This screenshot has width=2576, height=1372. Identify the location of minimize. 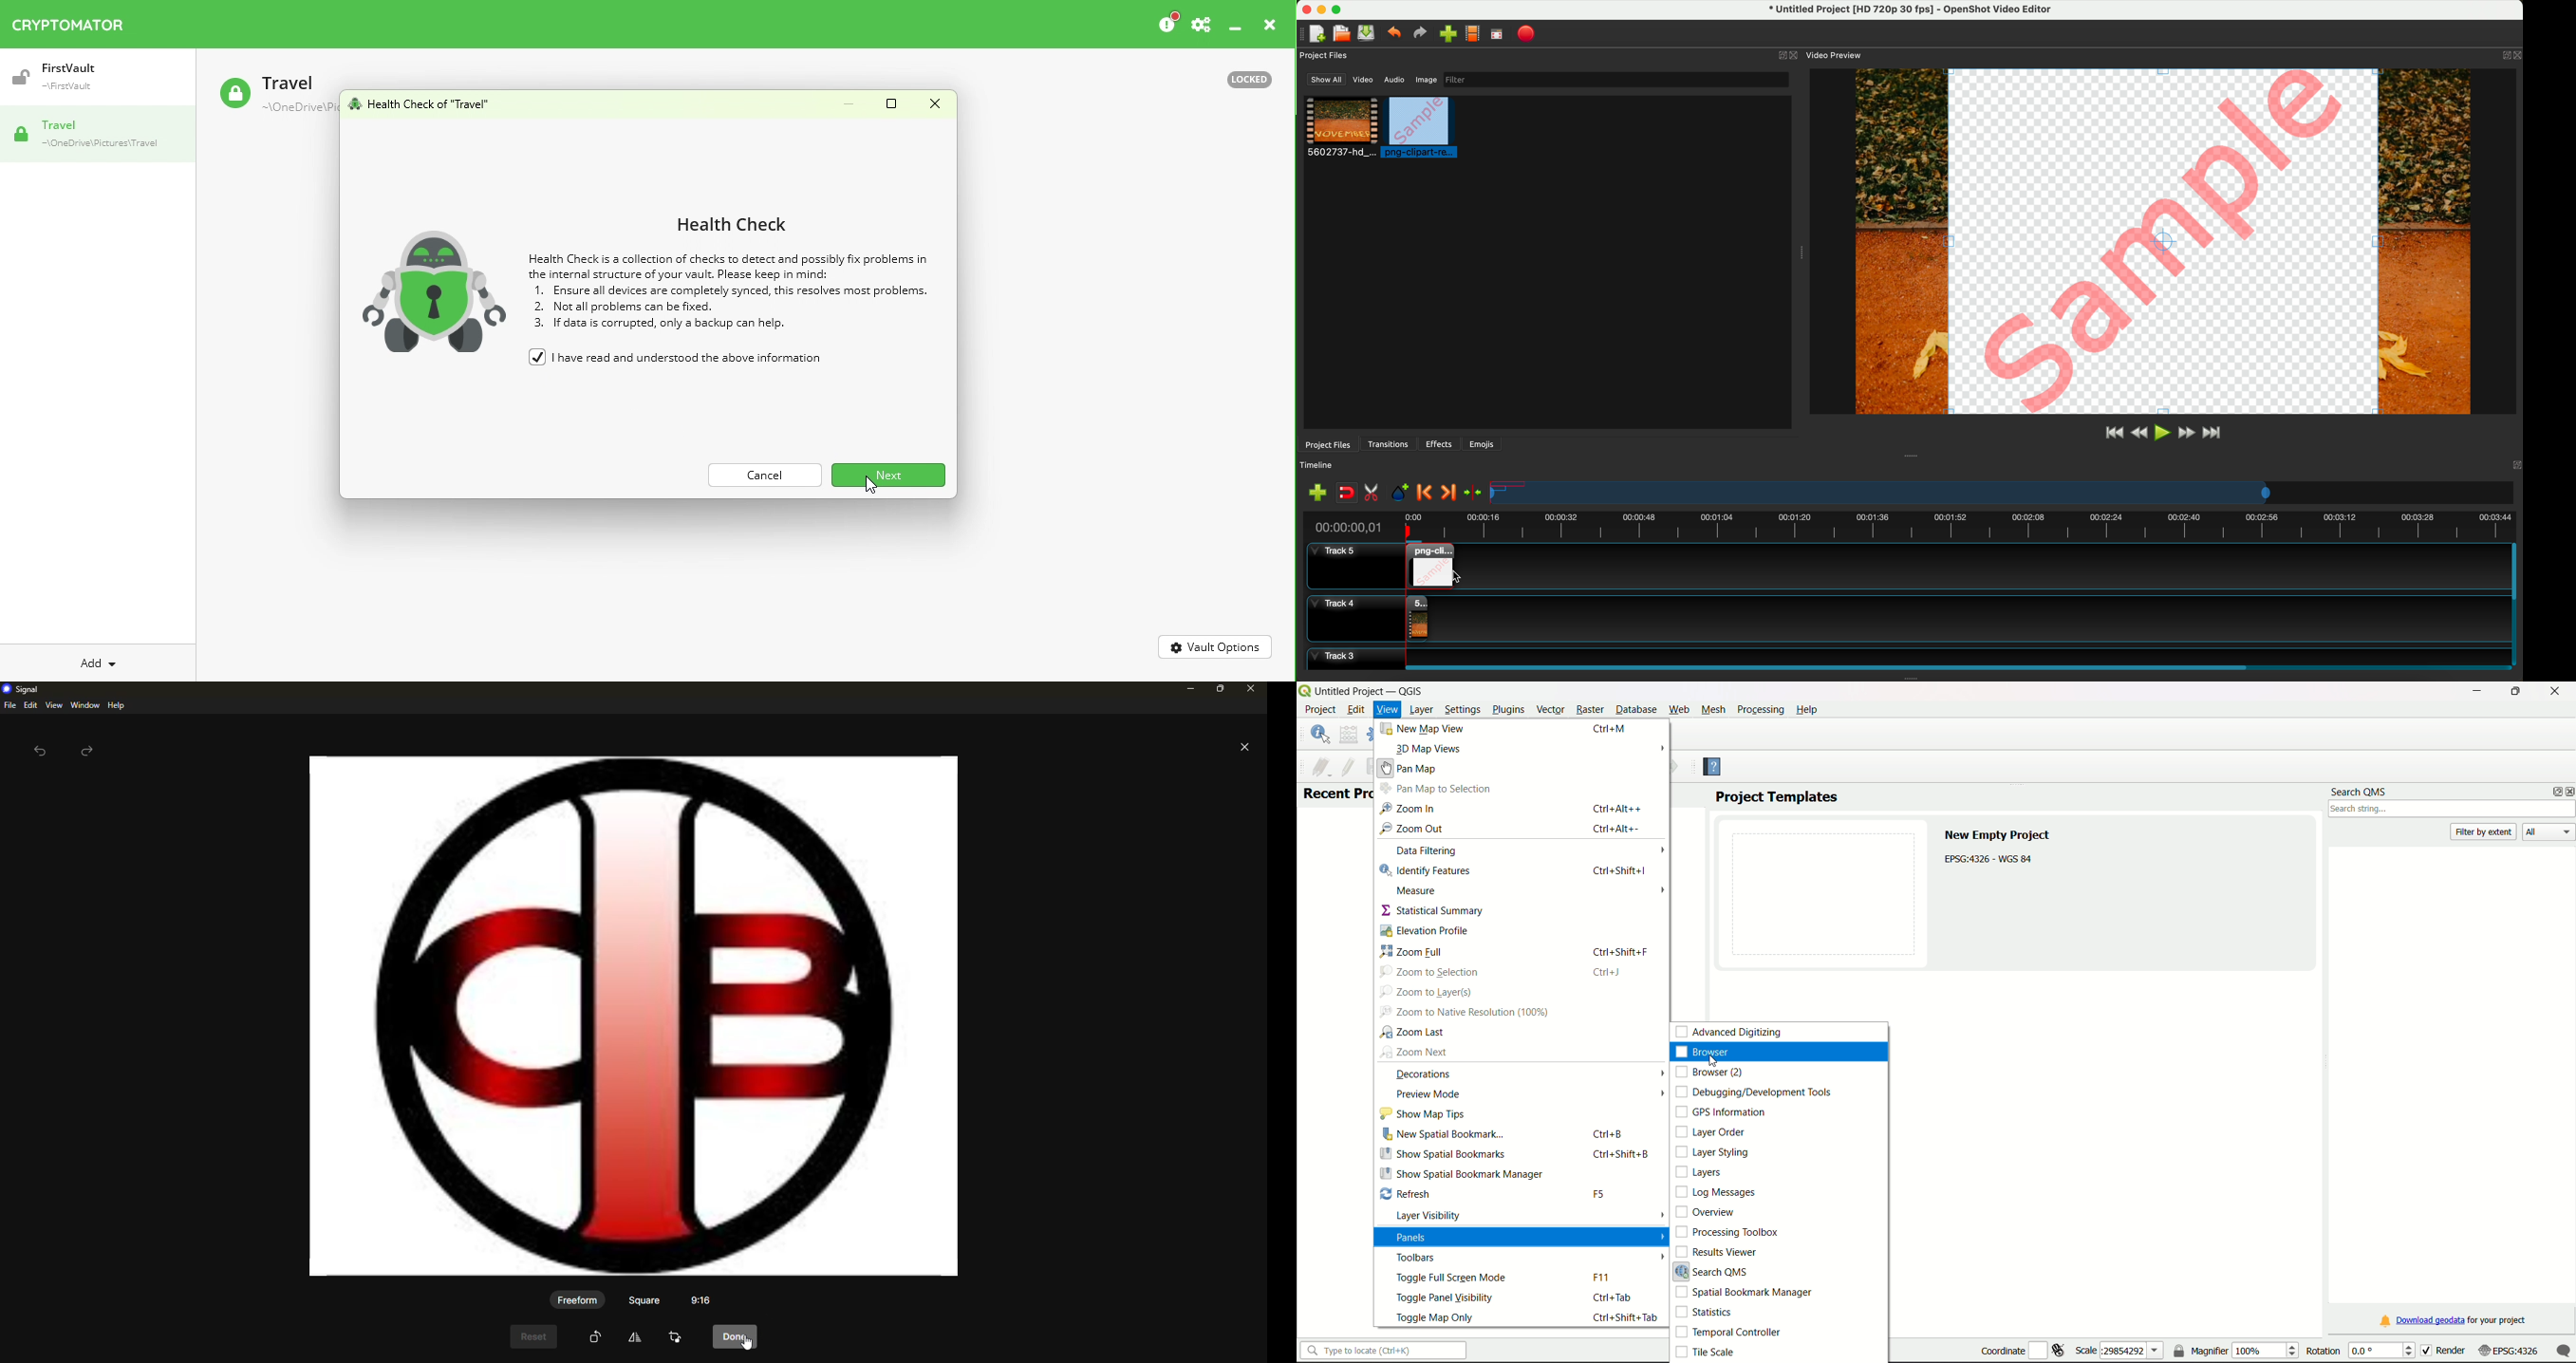
(1322, 11).